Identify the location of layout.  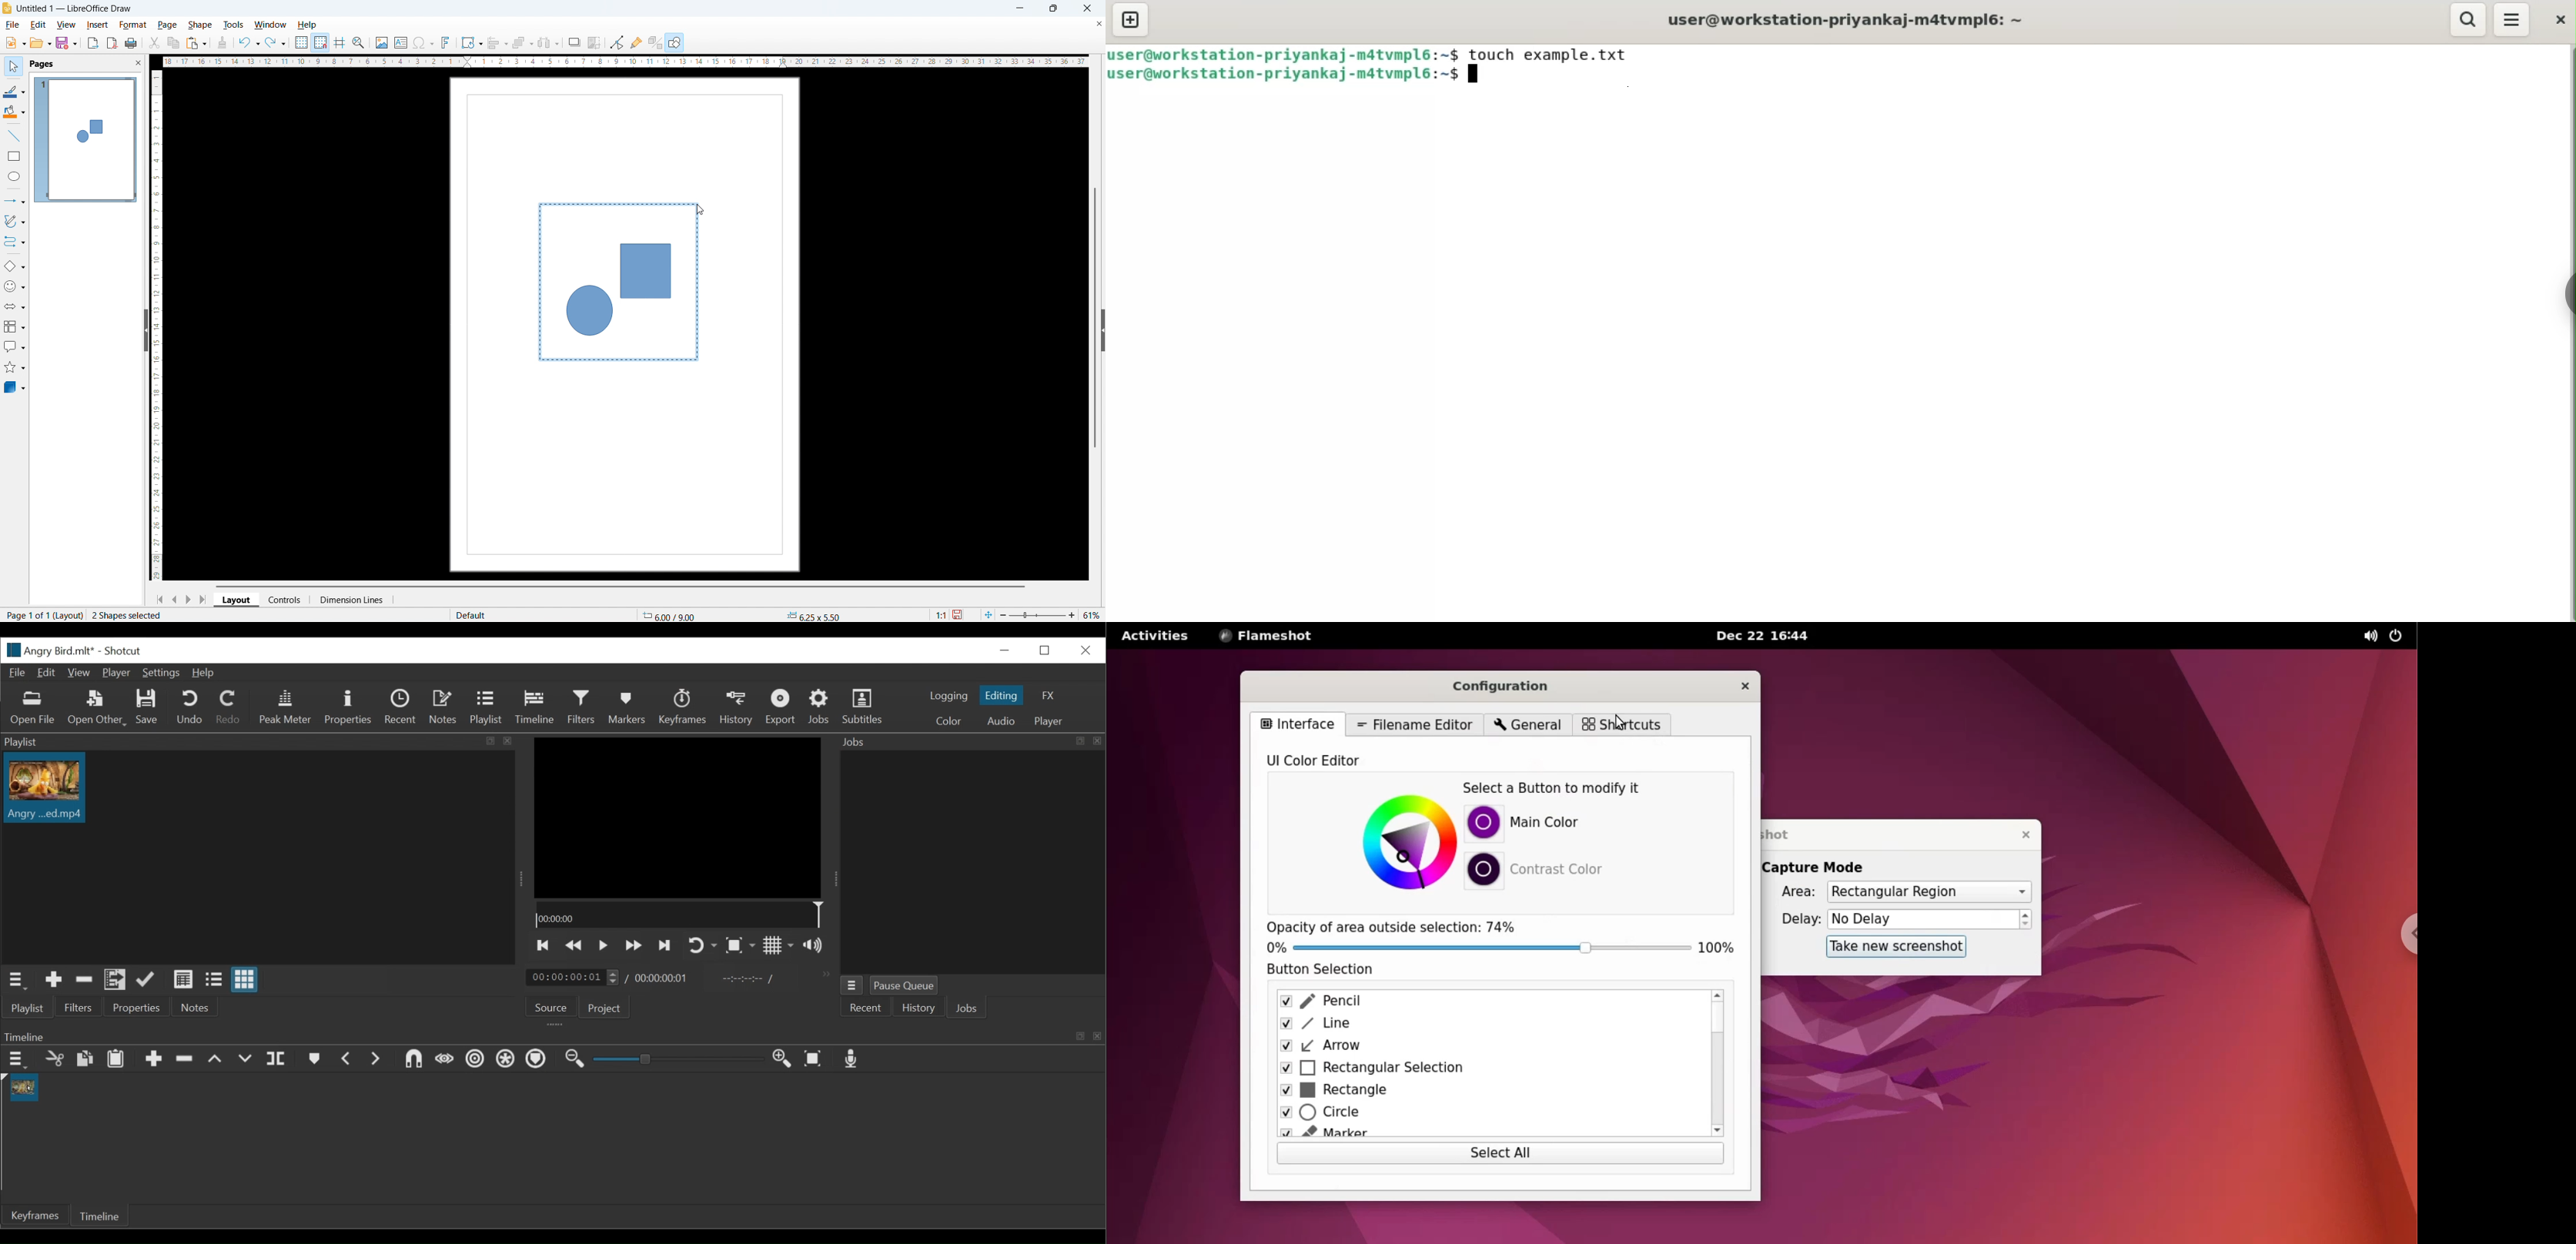
(237, 600).